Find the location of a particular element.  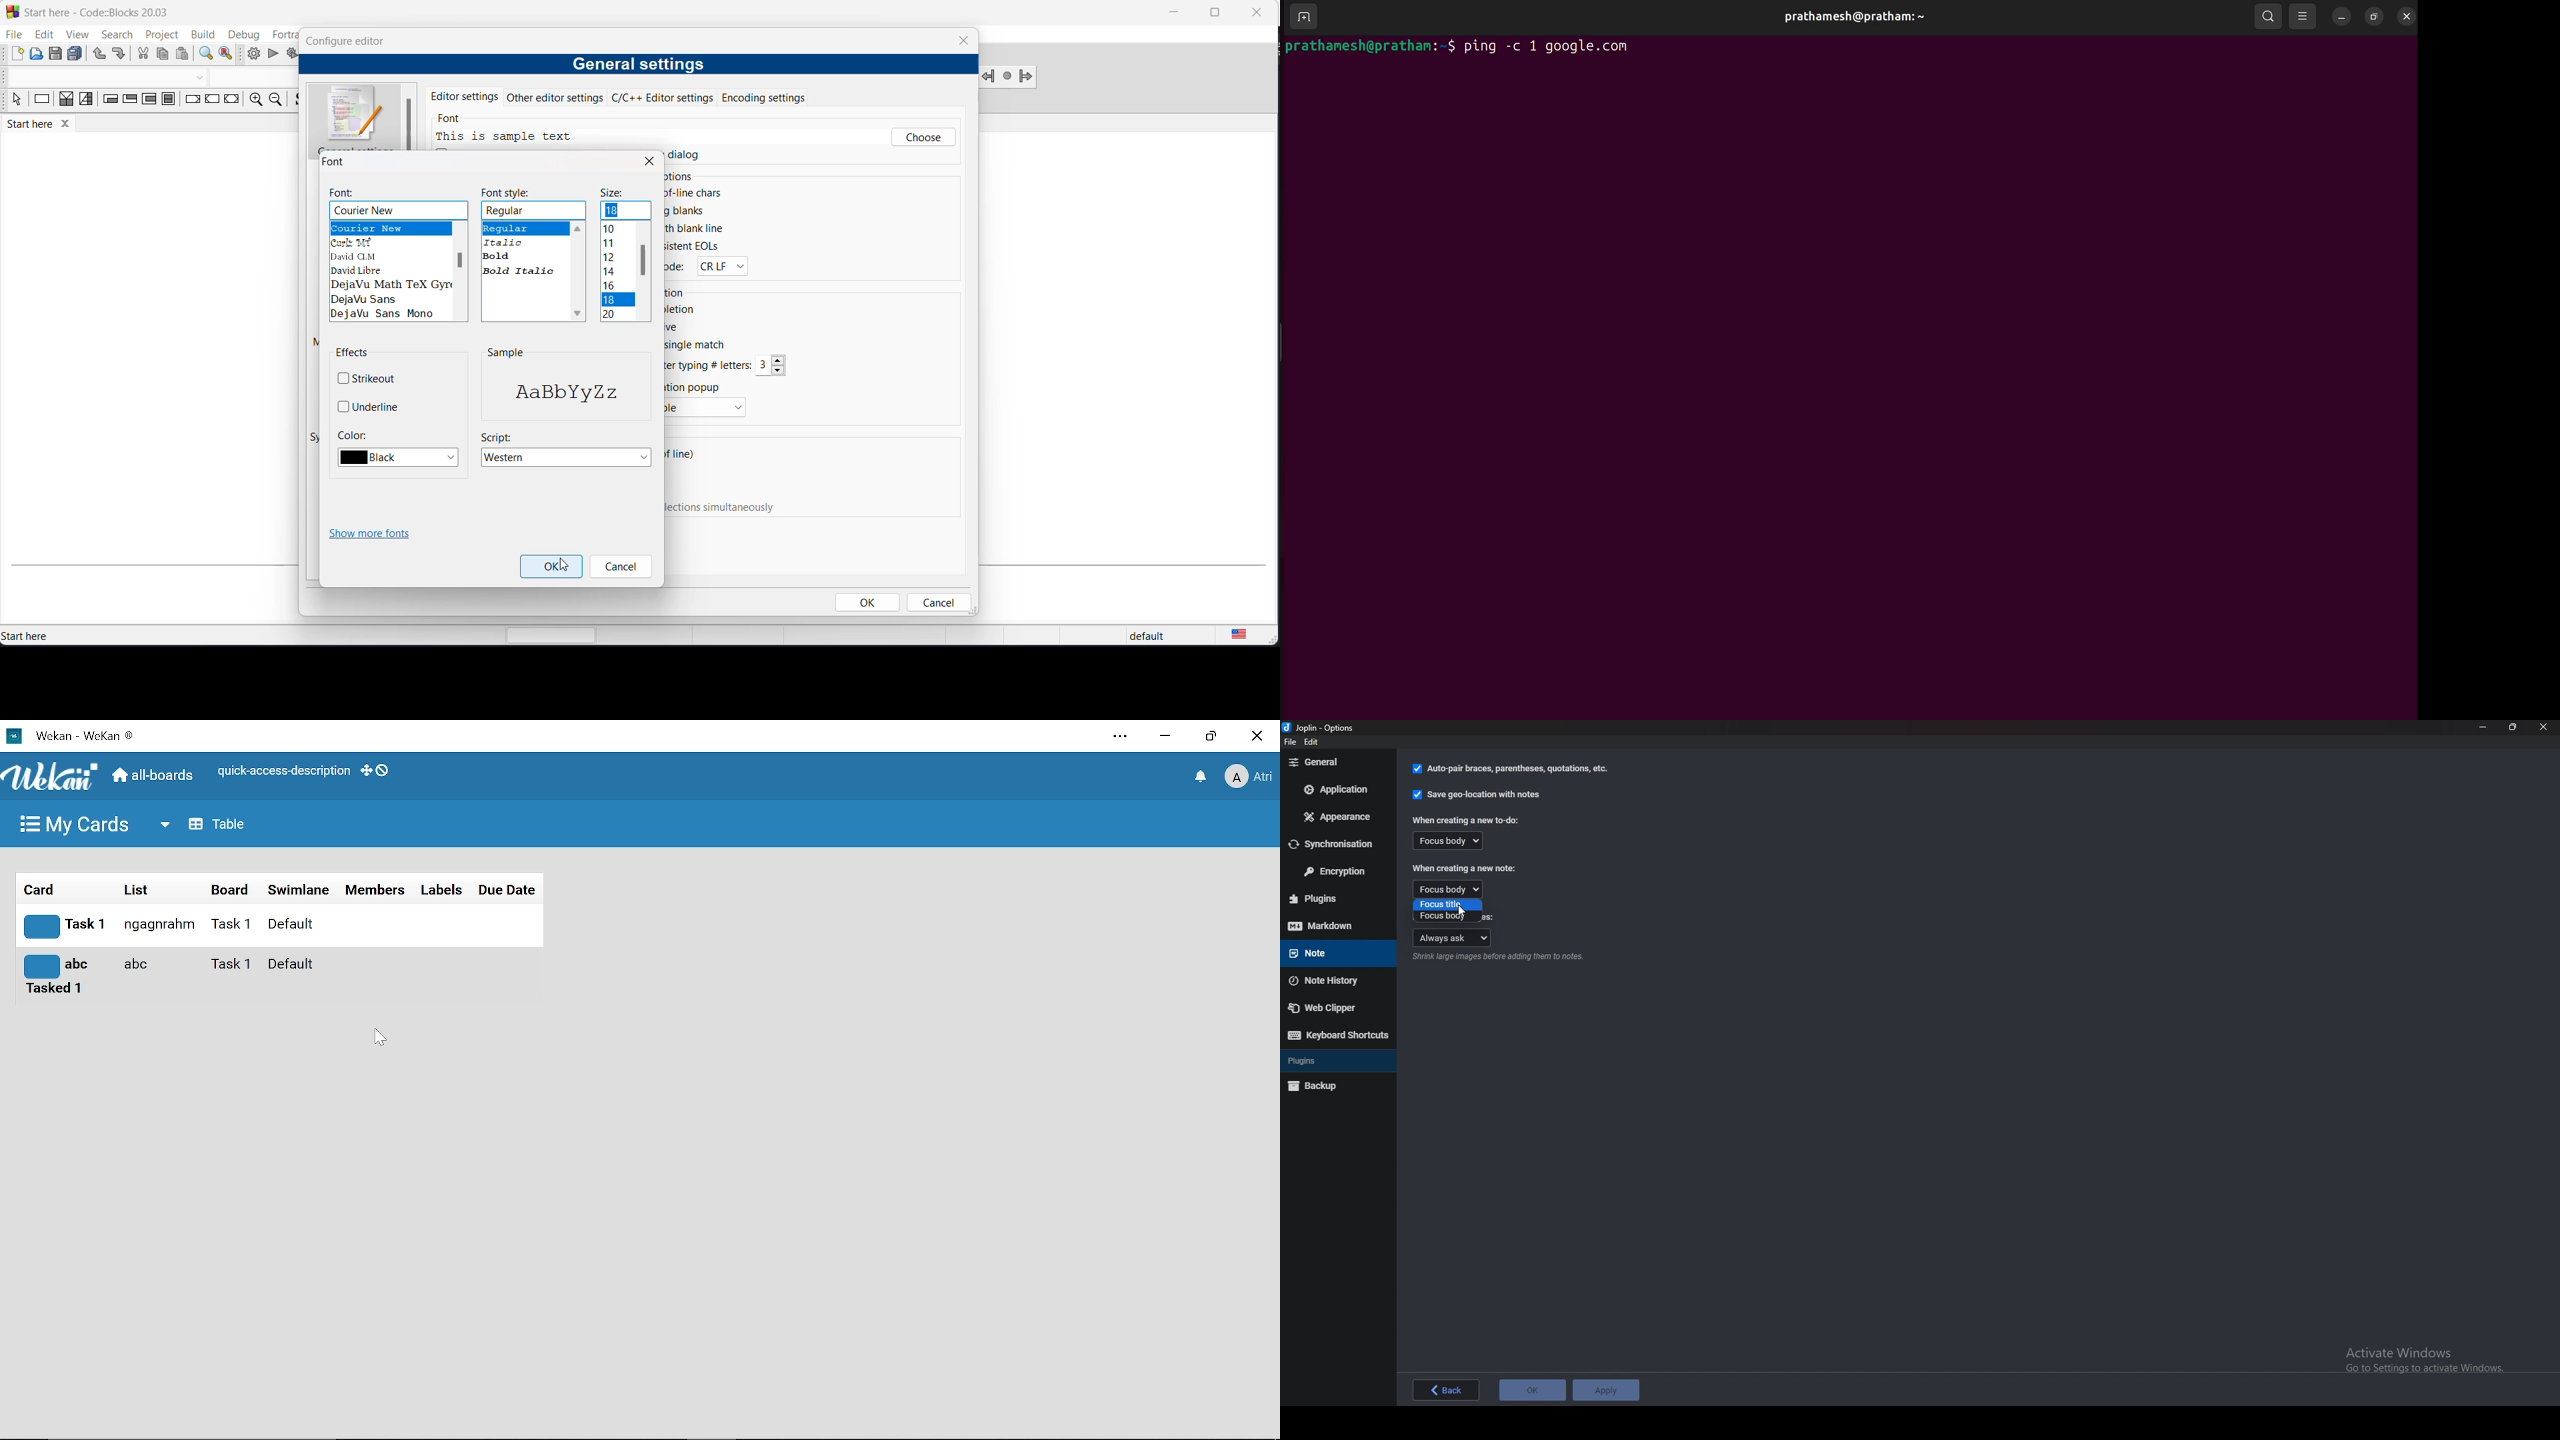

Info is located at coordinates (1500, 959).